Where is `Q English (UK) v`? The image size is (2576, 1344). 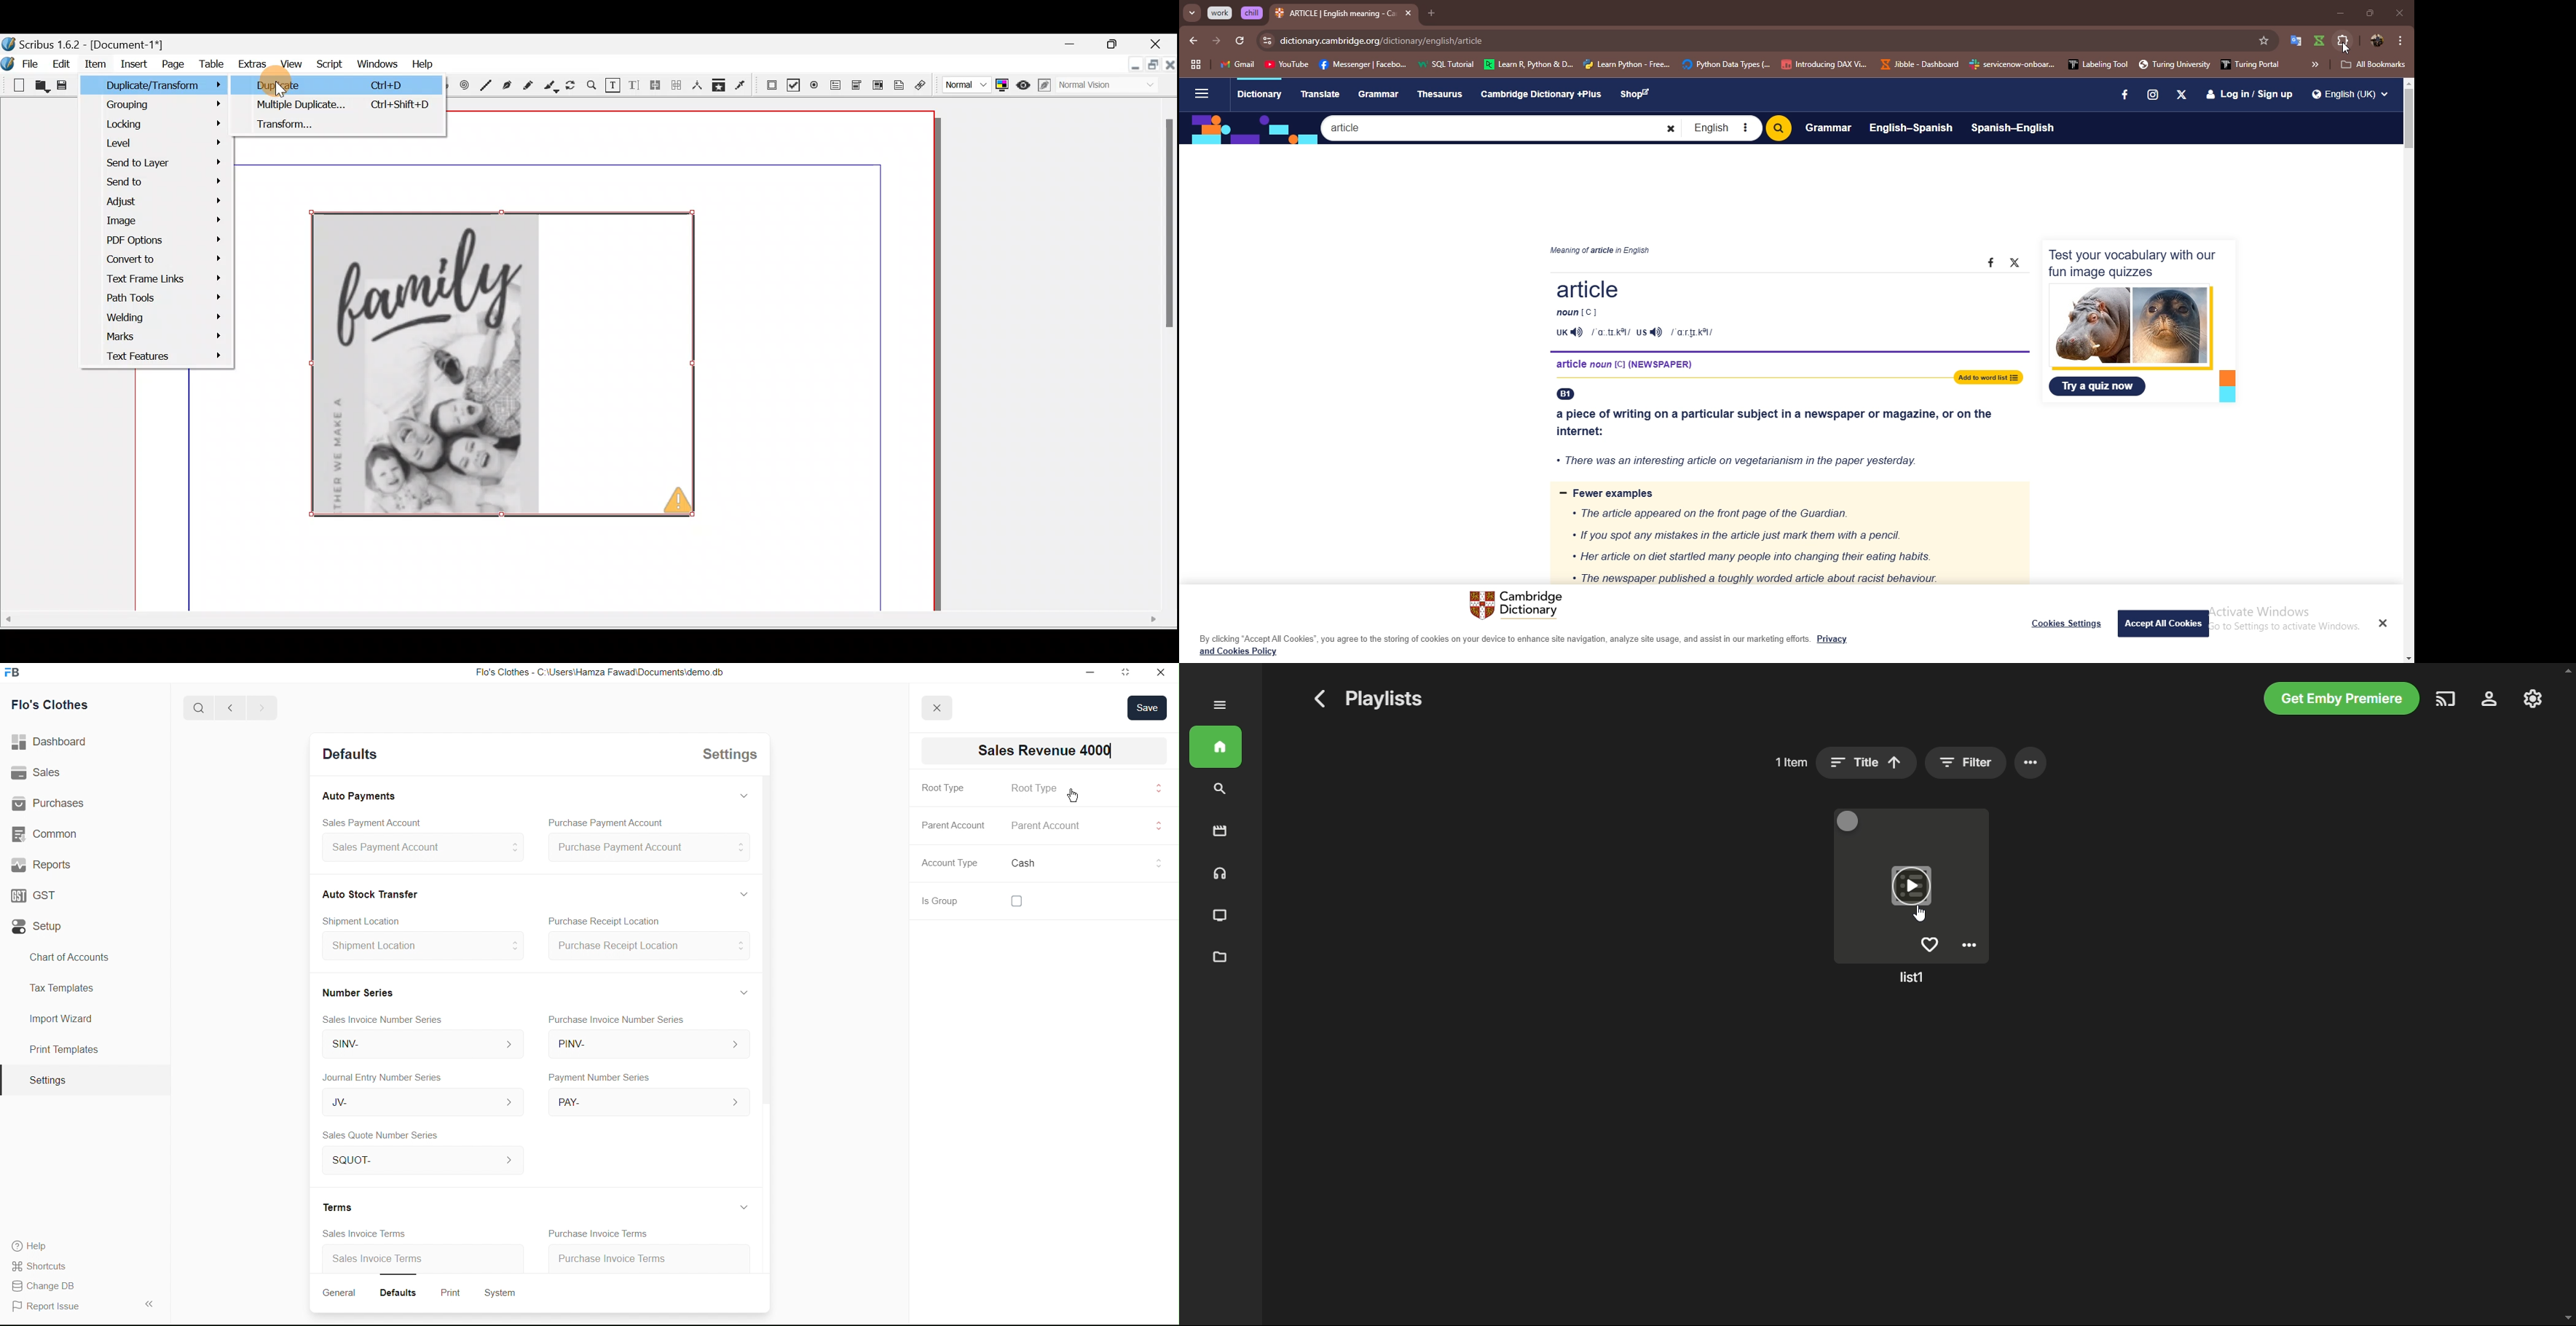 Q English (UK) v is located at coordinates (2351, 93).